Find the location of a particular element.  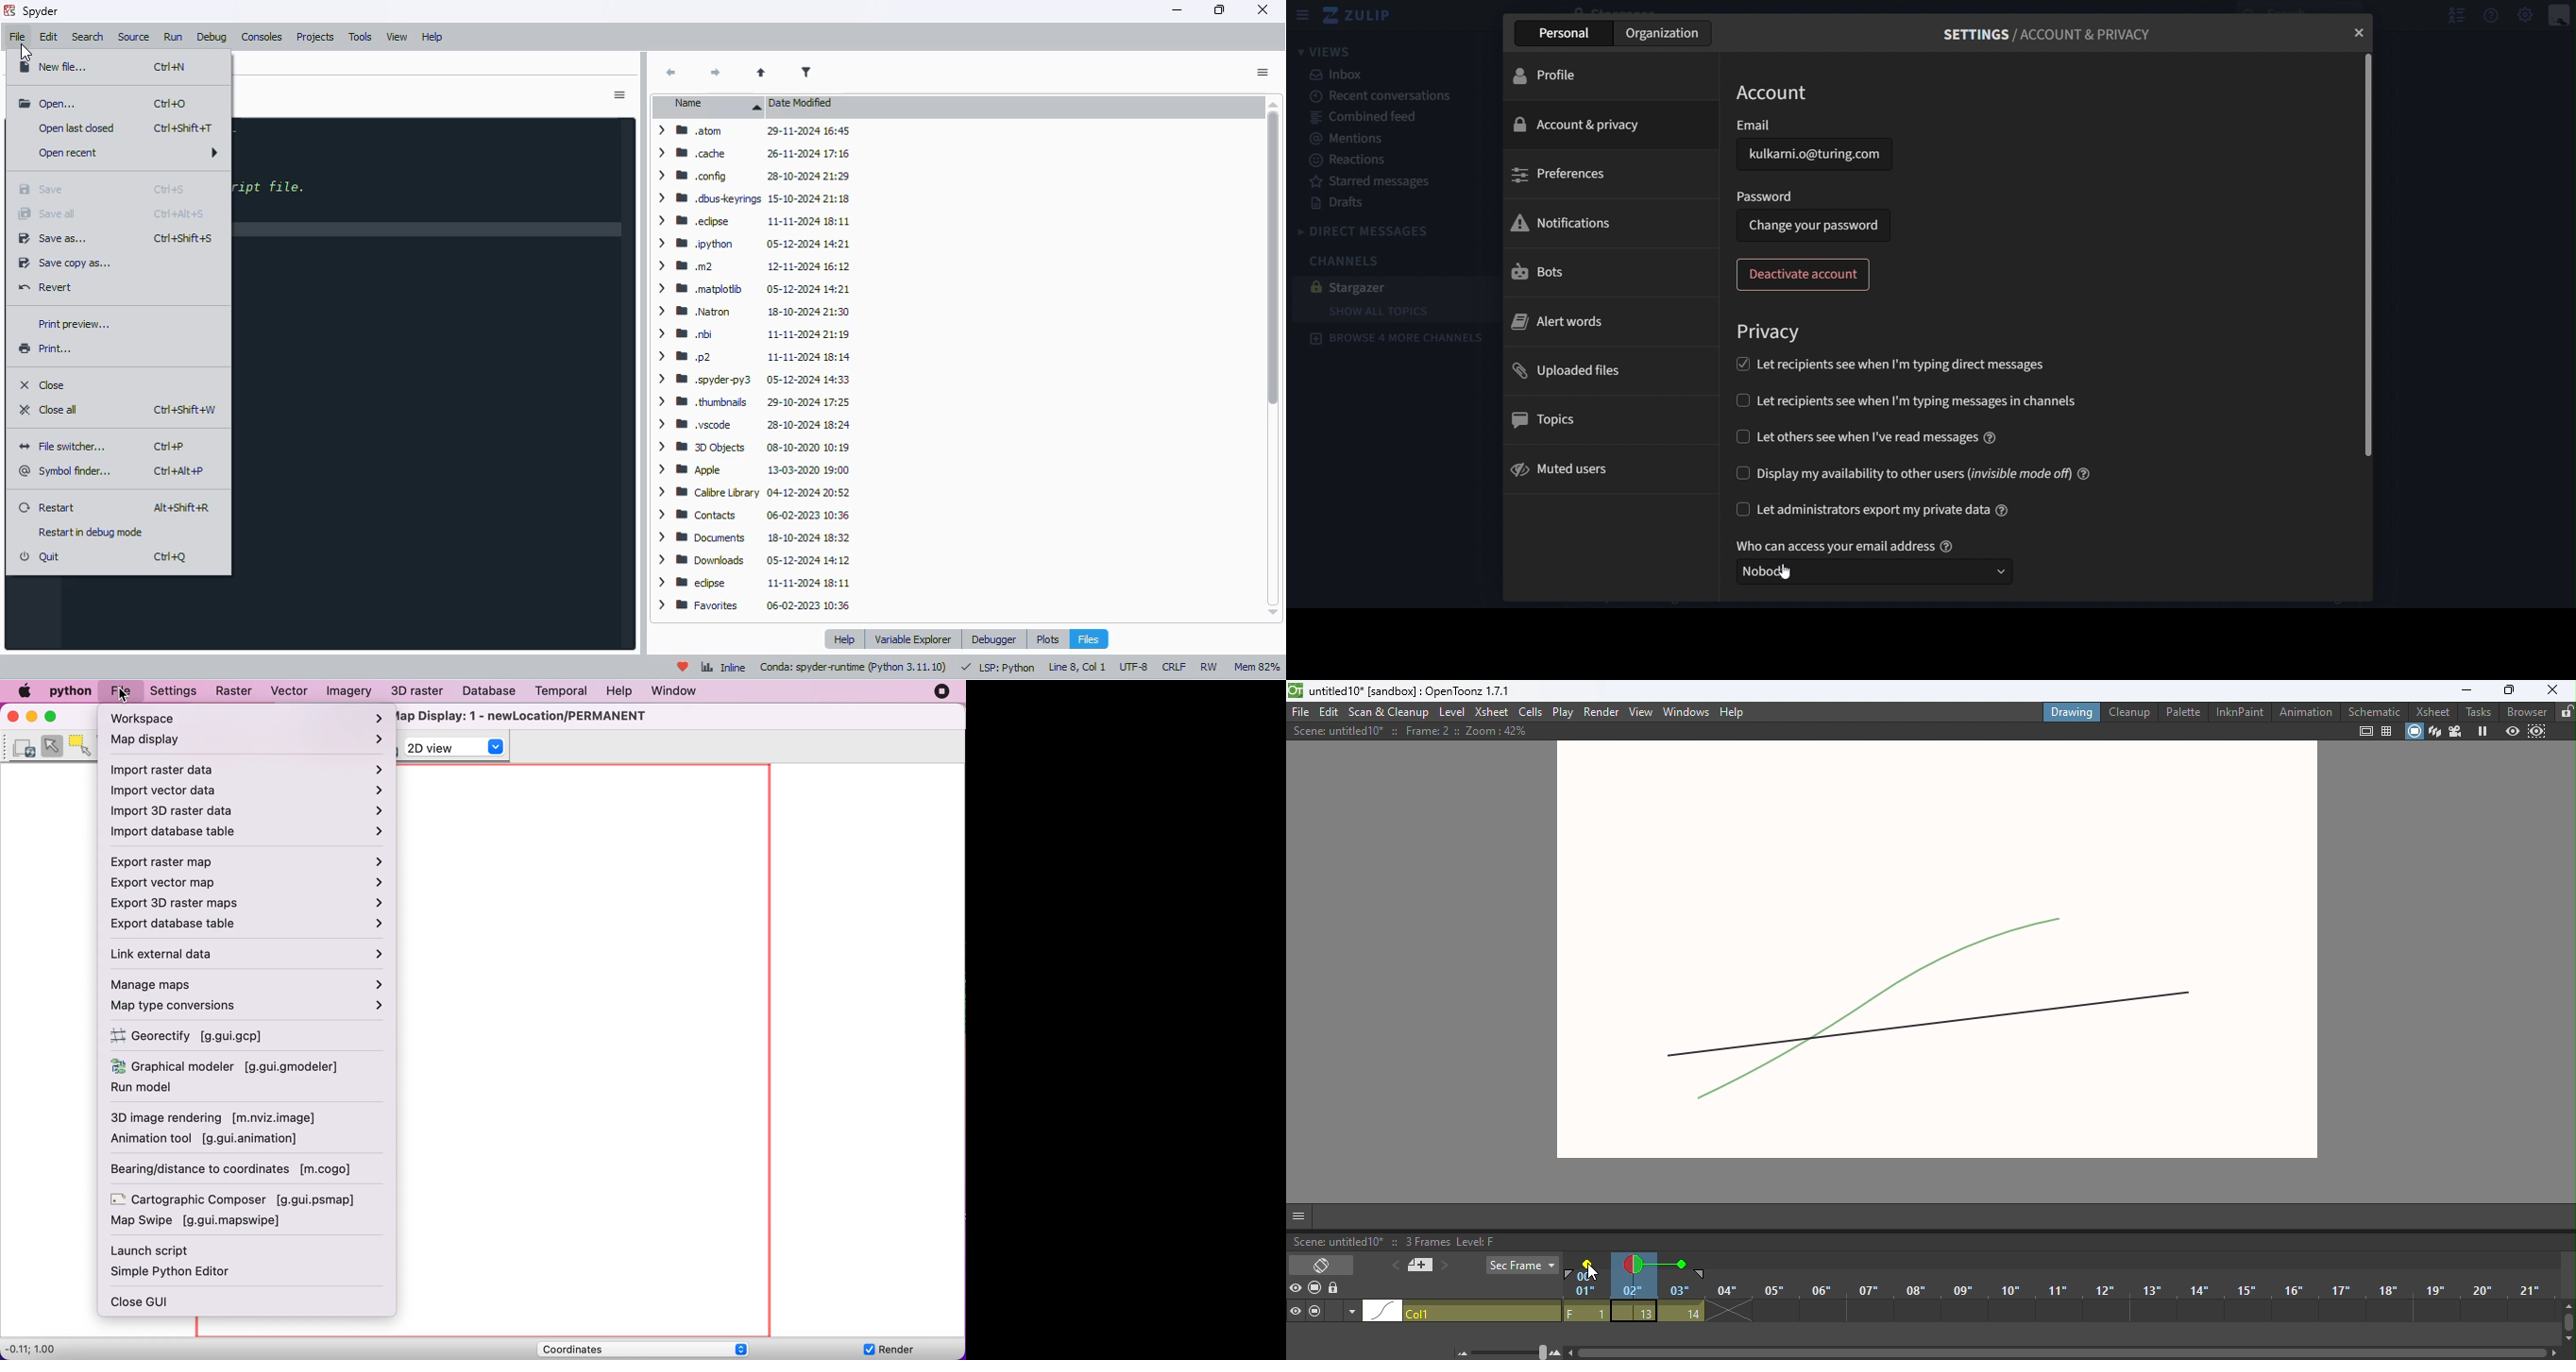

shortcut for new file is located at coordinates (169, 67).